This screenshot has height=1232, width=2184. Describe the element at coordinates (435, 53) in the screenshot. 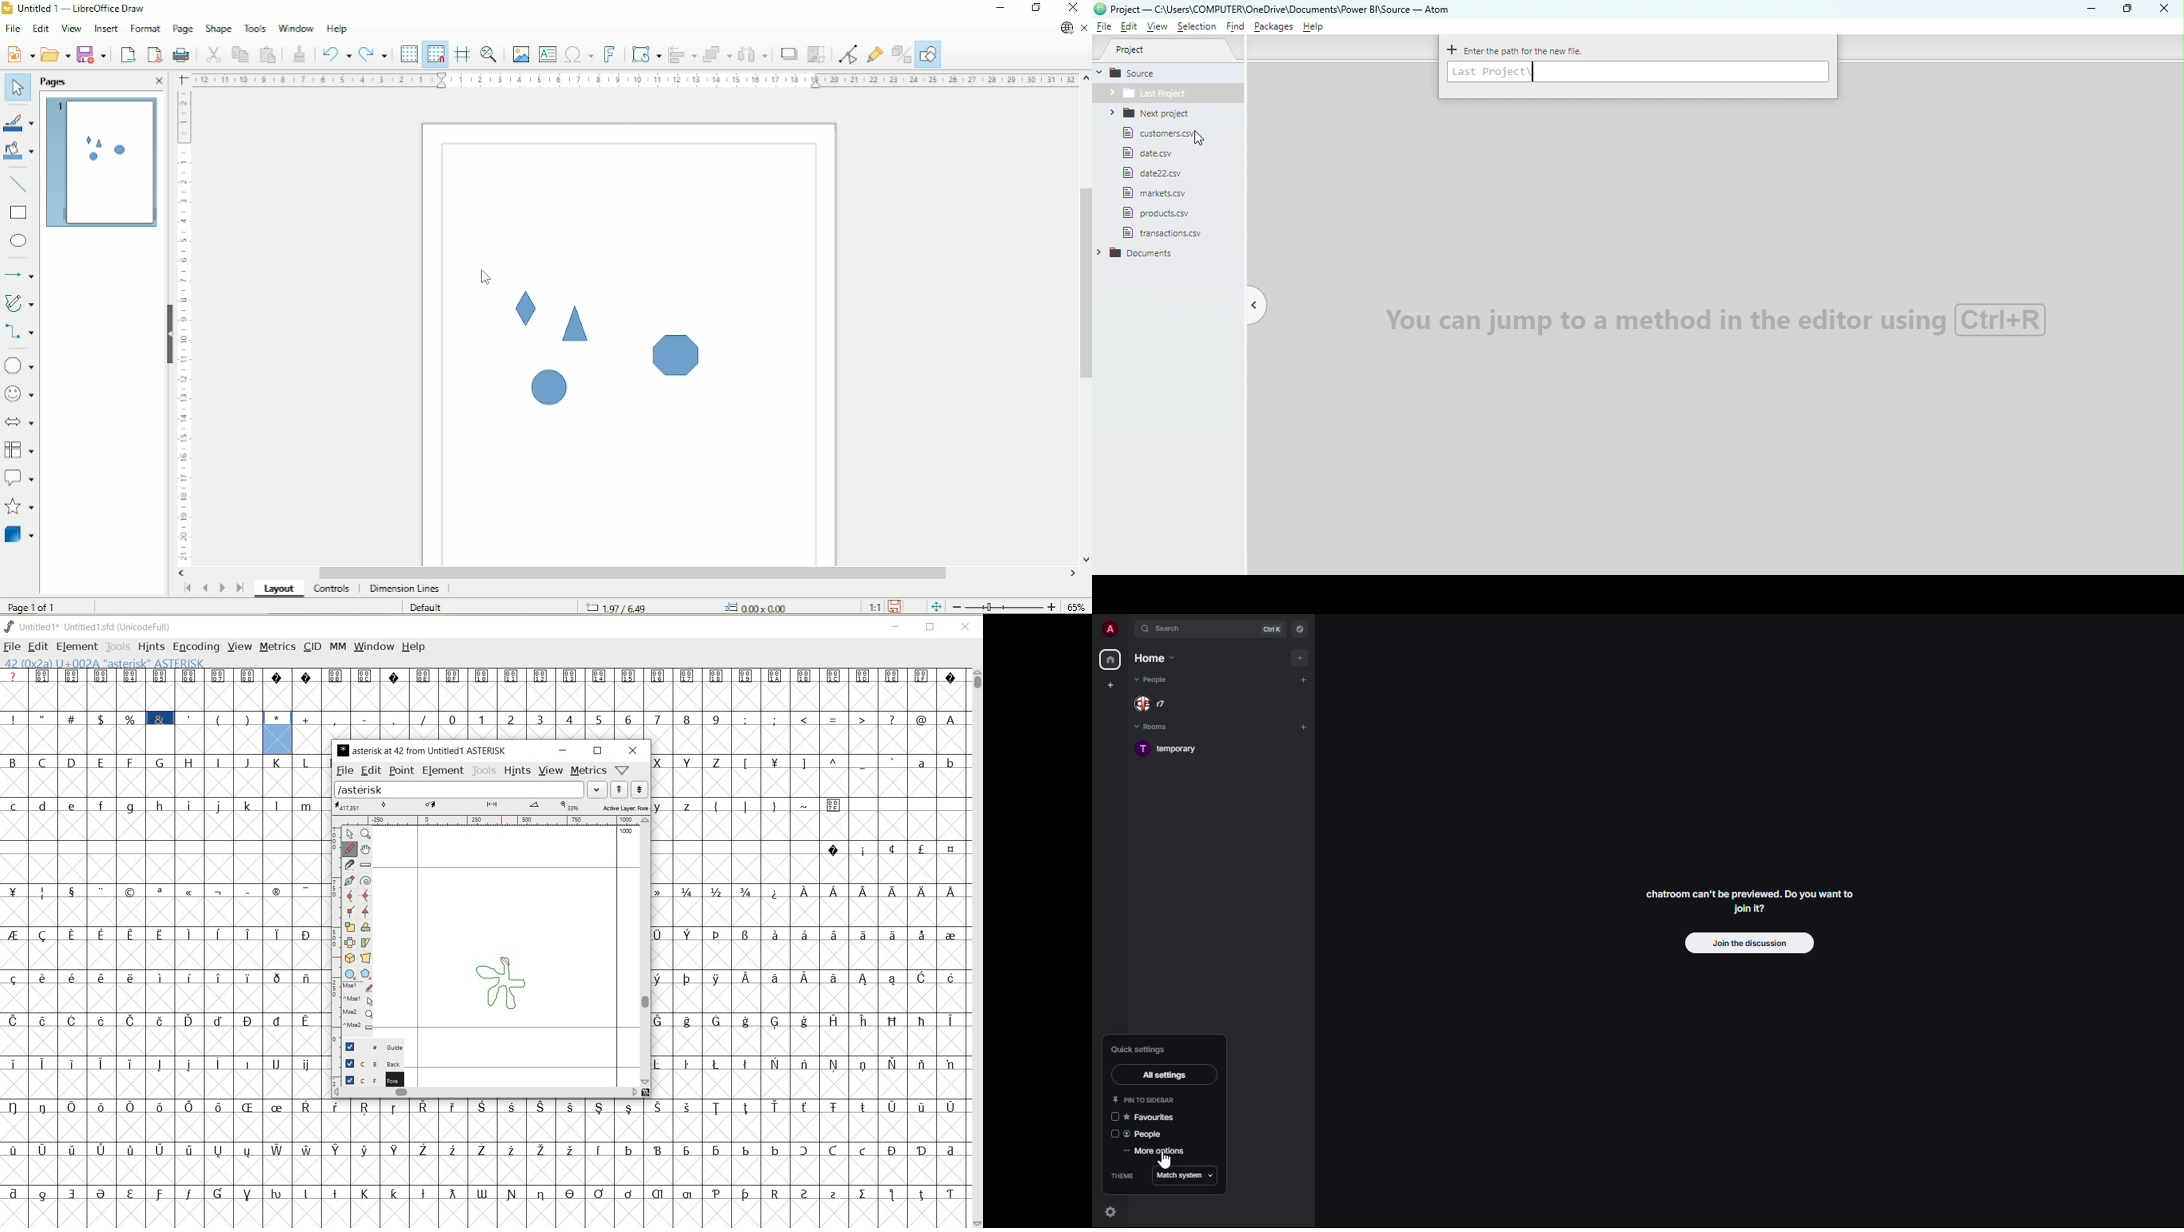

I see `Snap to grid` at that location.